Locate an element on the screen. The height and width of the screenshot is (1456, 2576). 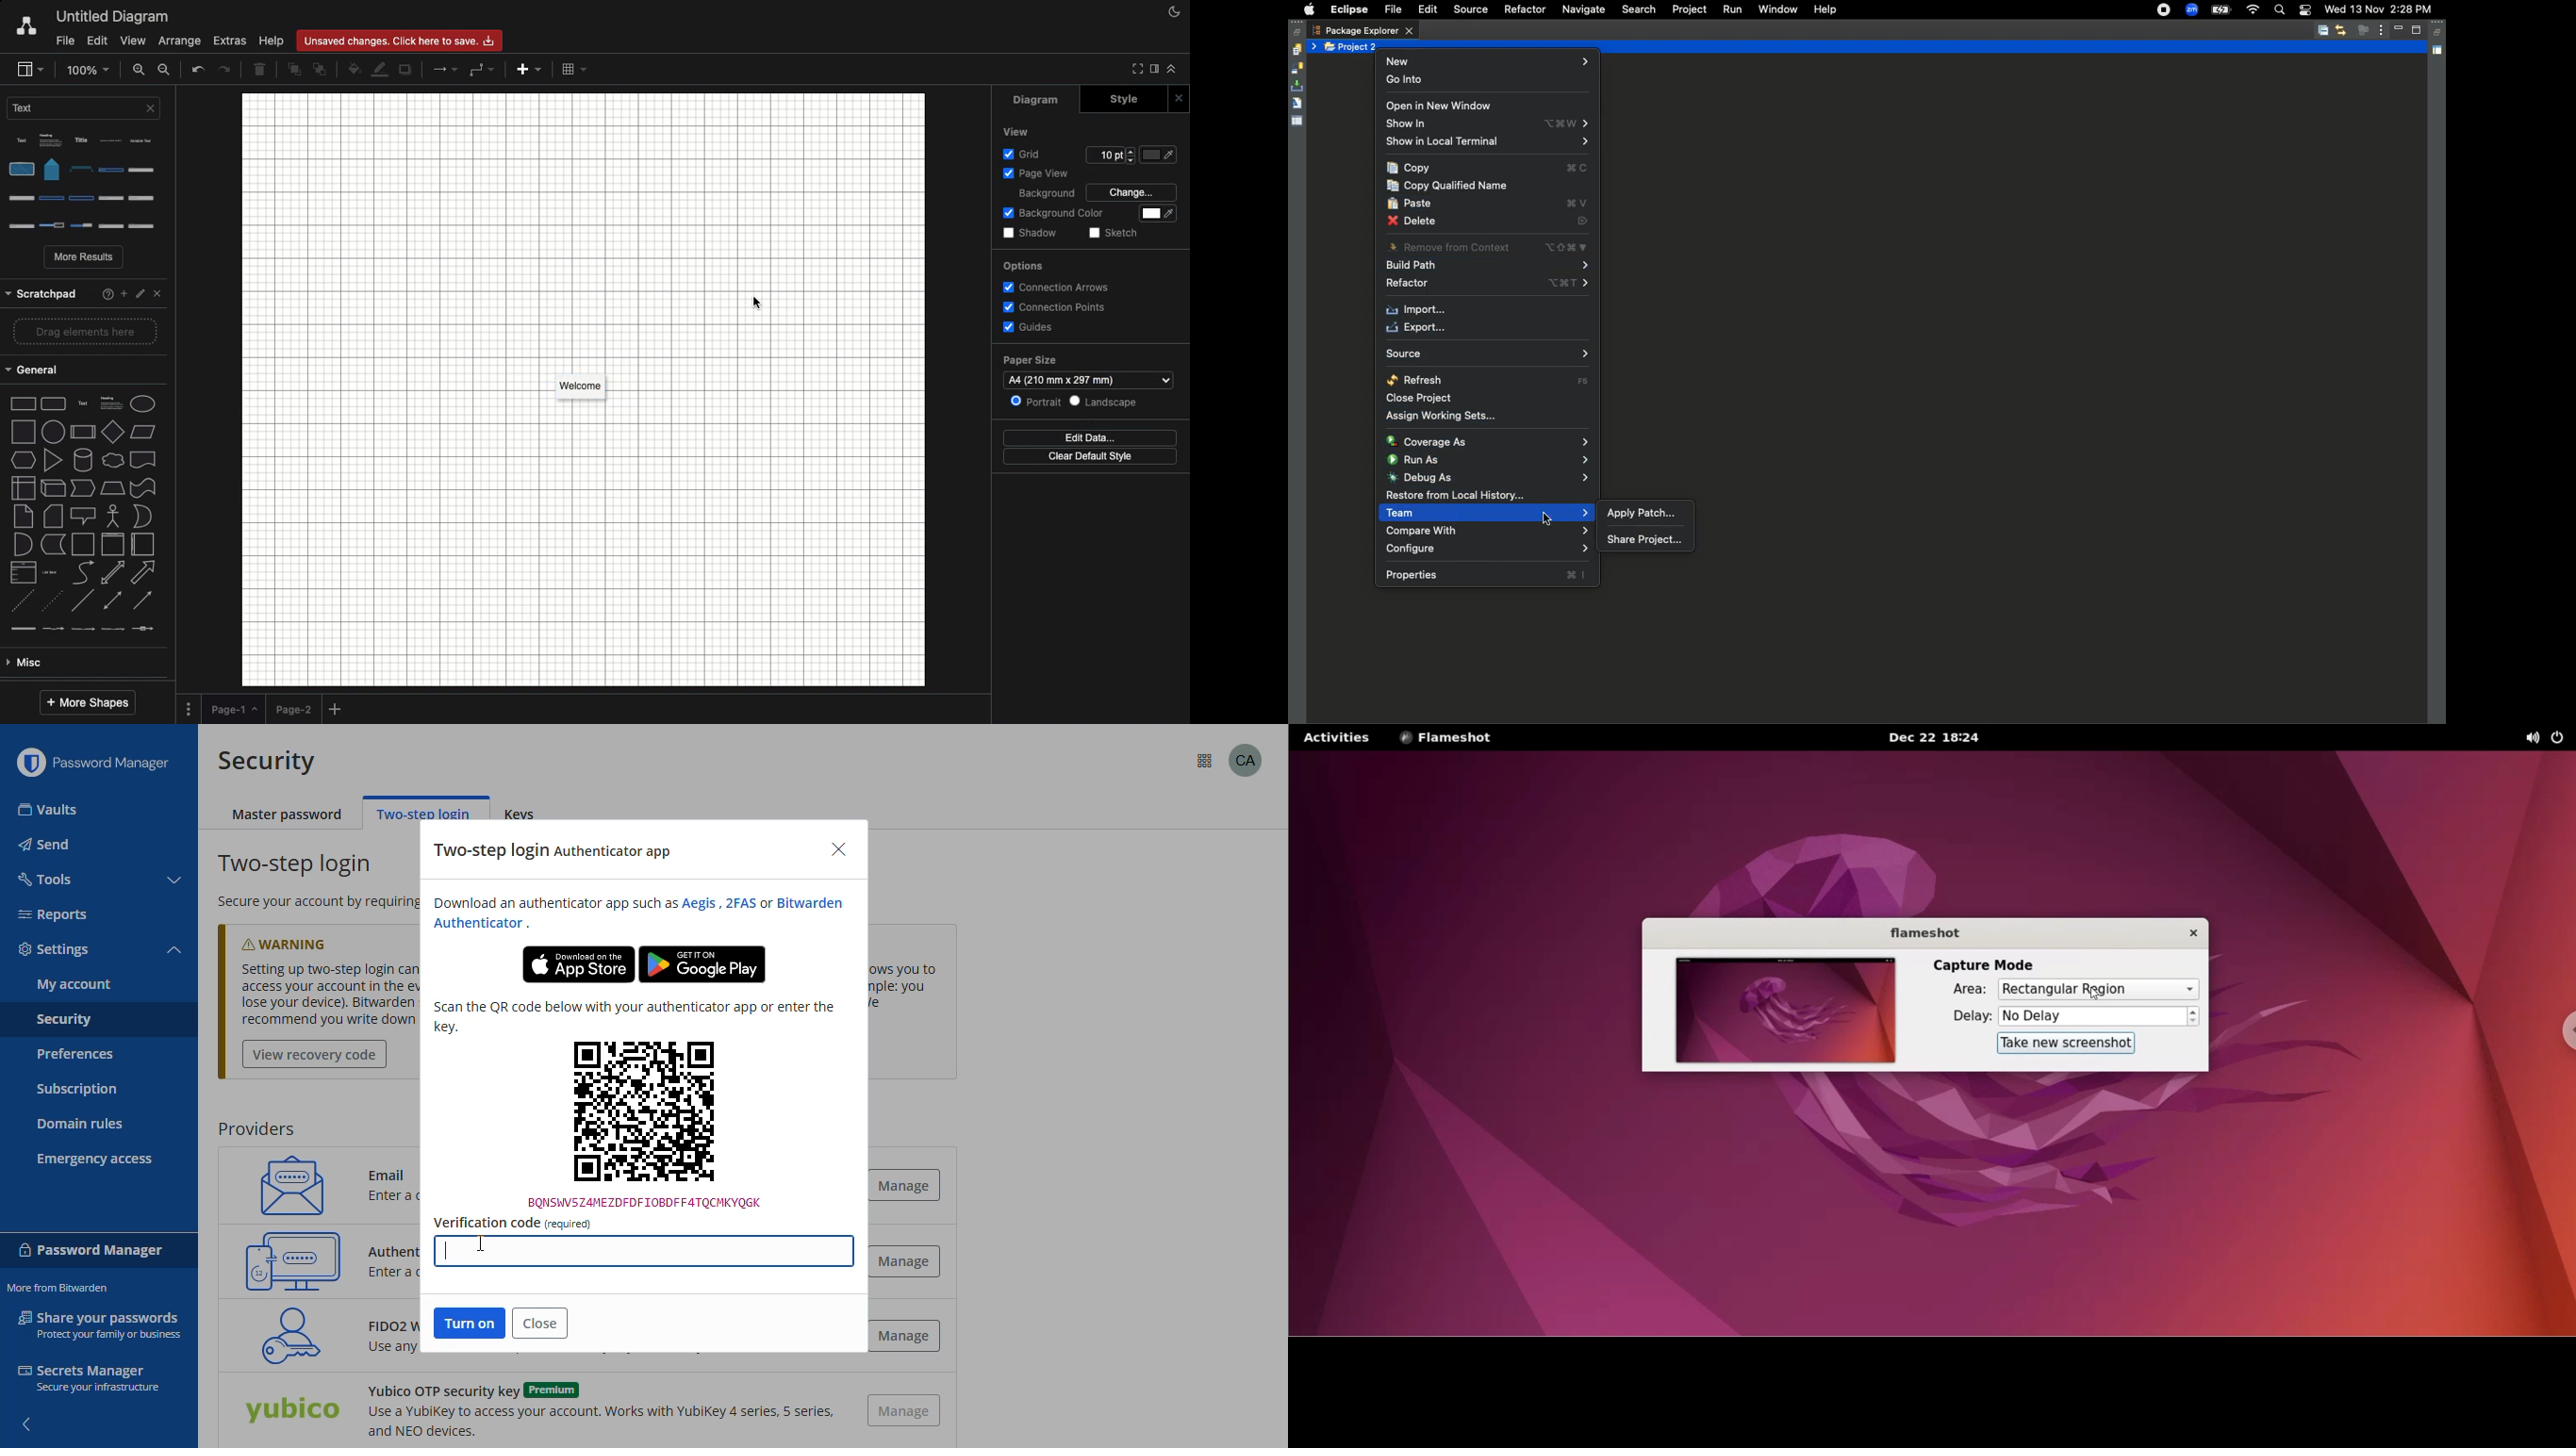
view recovery code is located at coordinates (315, 1055).